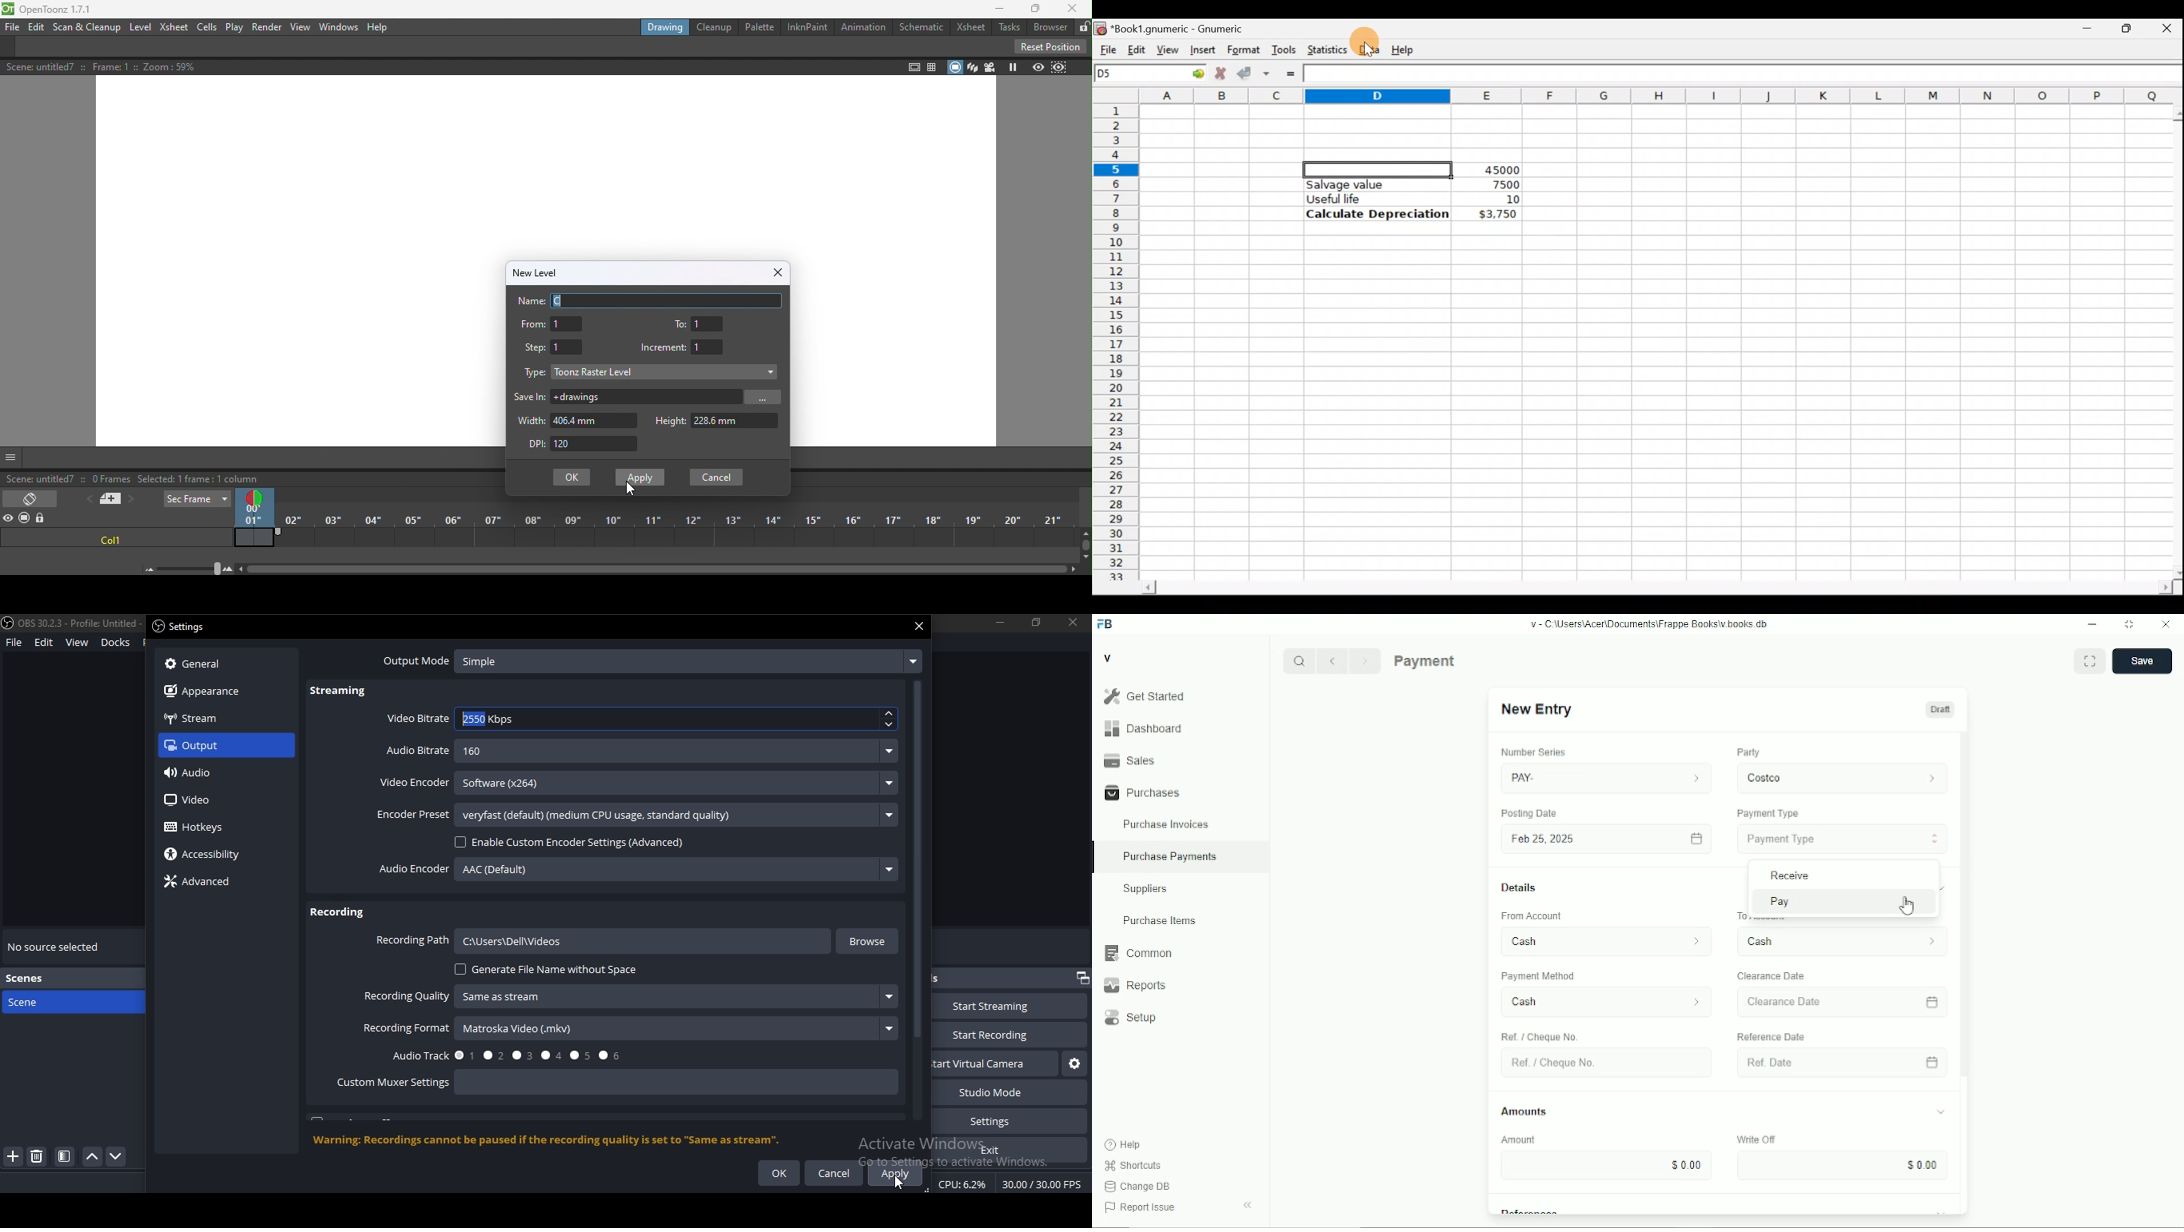 The width and height of the screenshot is (2184, 1232). Describe the element at coordinates (118, 1157) in the screenshot. I see `move down scene` at that location.